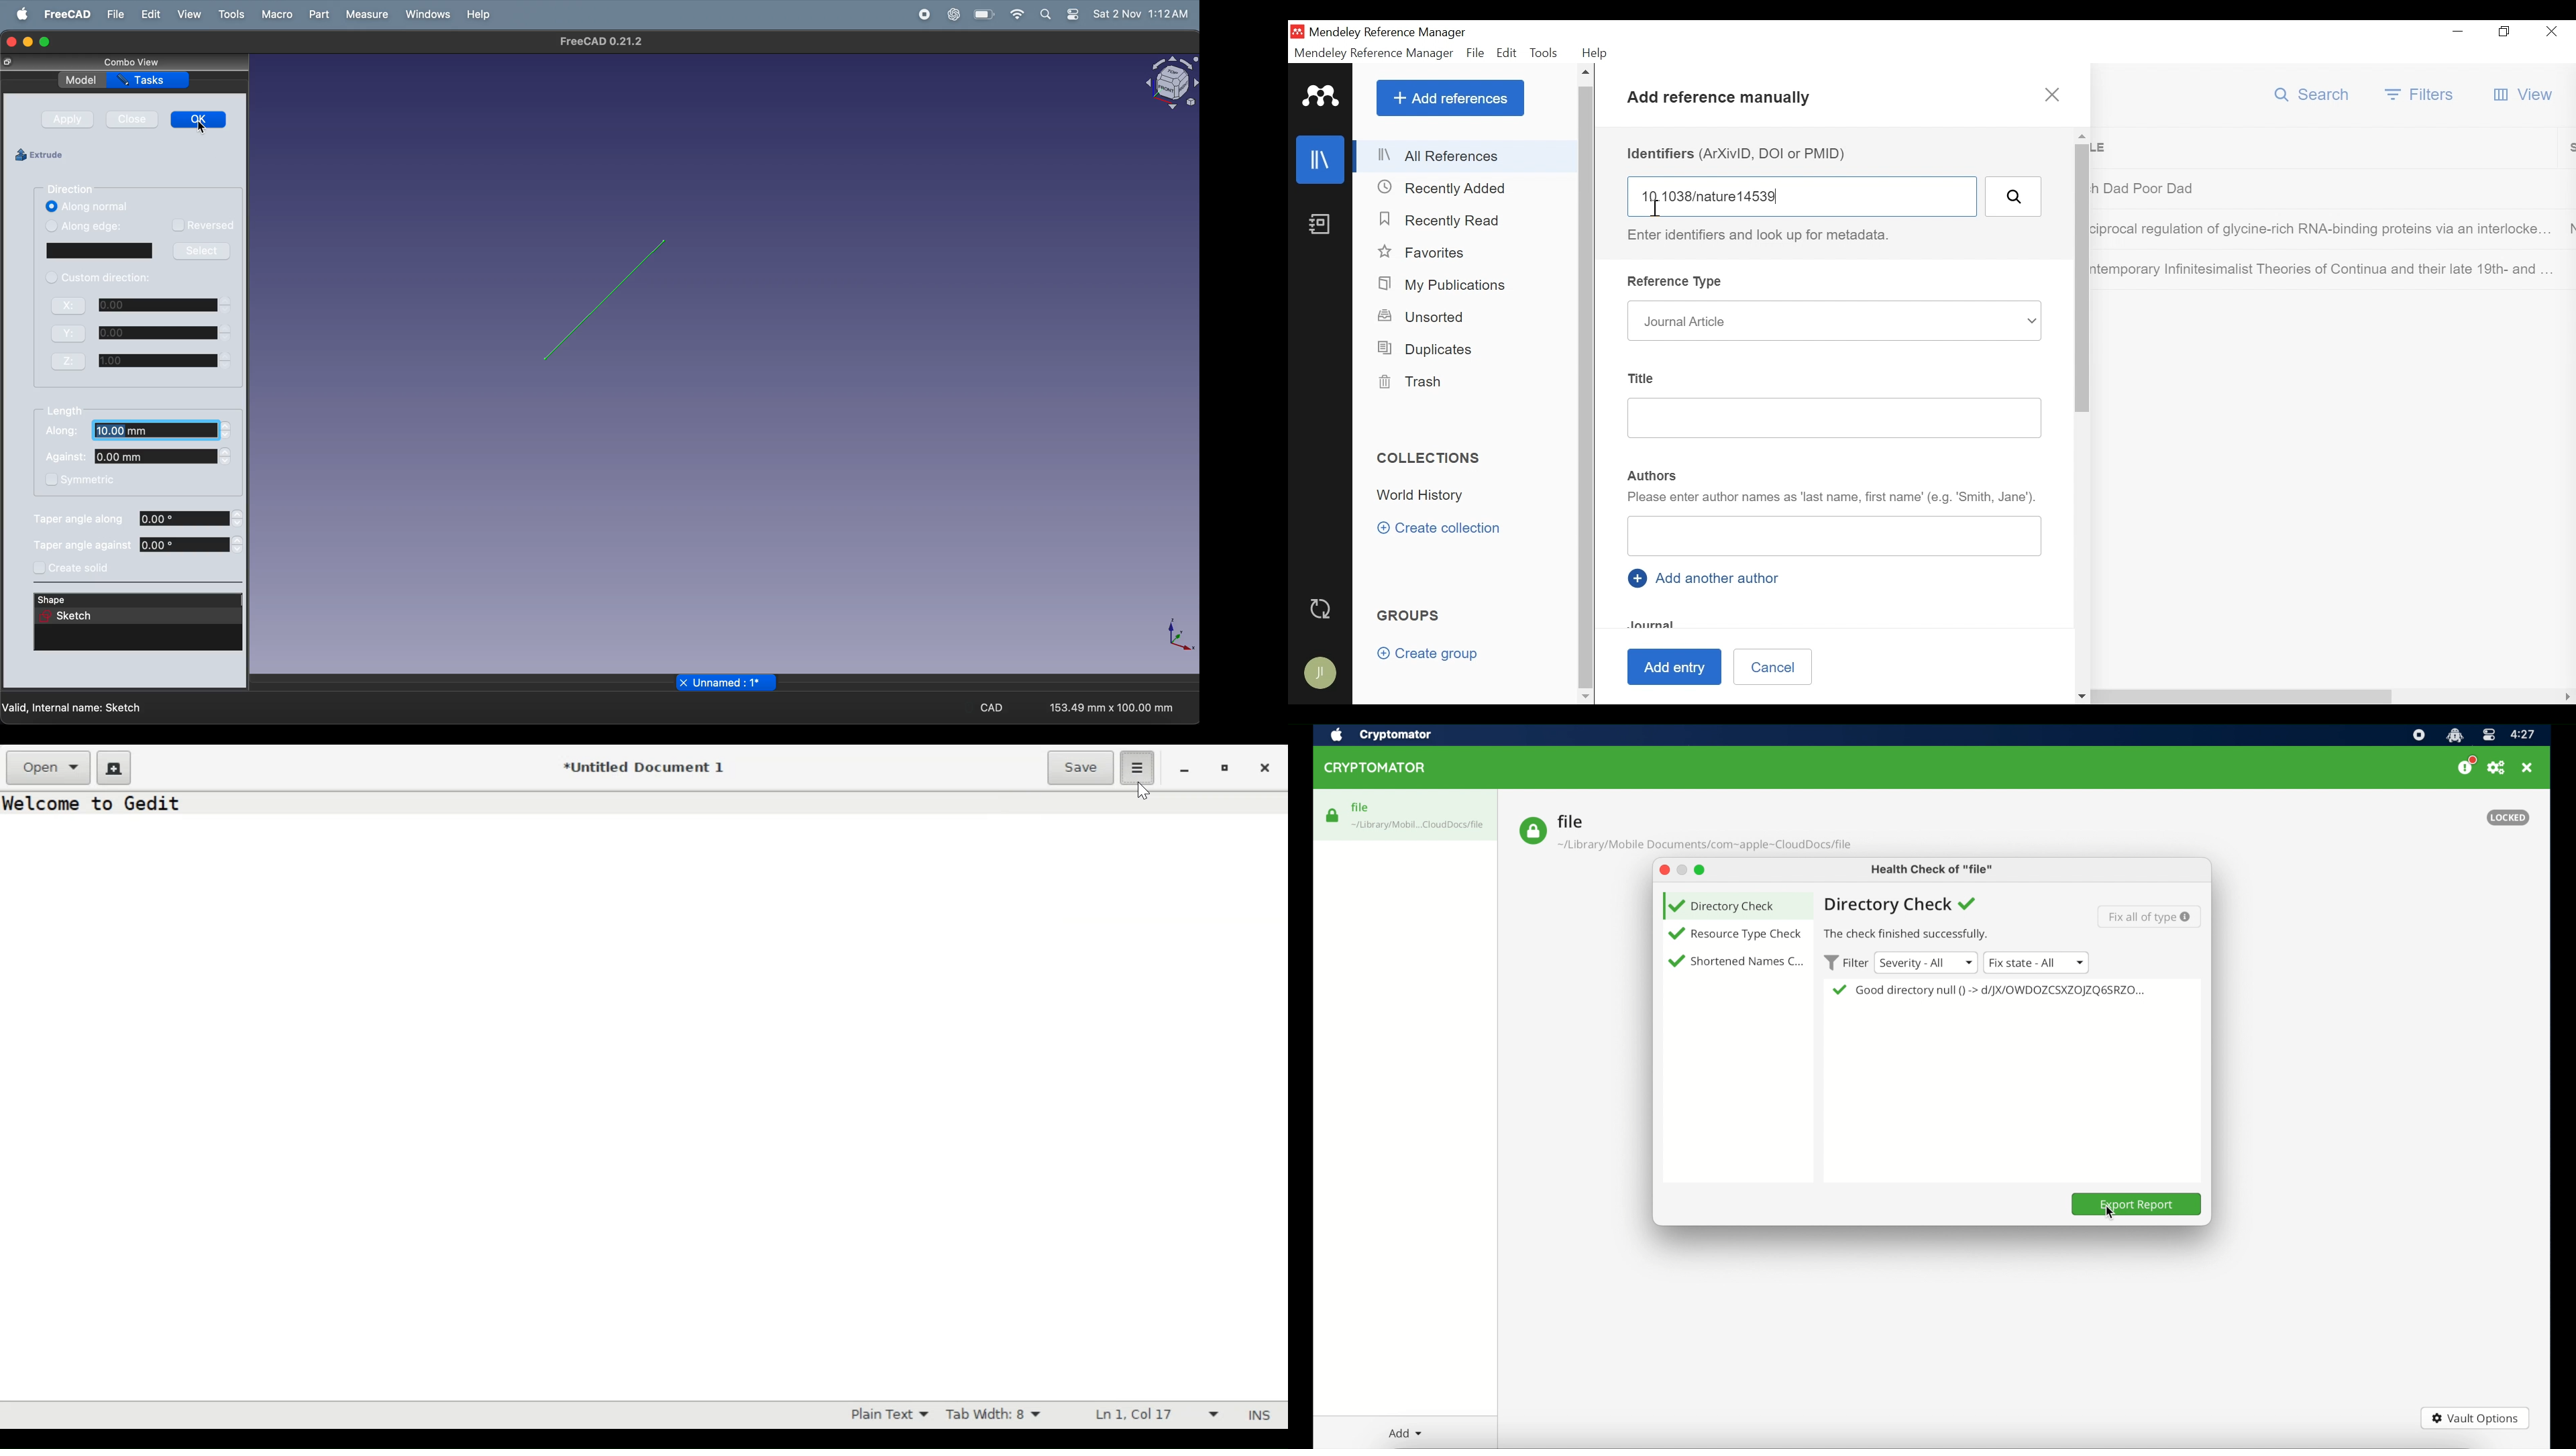 This screenshot has width=2576, height=1456. What do you see at coordinates (1741, 153) in the screenshot?
I see `Identifiers (ArXivID, DOI or PMID)` at bounding box center [1741, 153].